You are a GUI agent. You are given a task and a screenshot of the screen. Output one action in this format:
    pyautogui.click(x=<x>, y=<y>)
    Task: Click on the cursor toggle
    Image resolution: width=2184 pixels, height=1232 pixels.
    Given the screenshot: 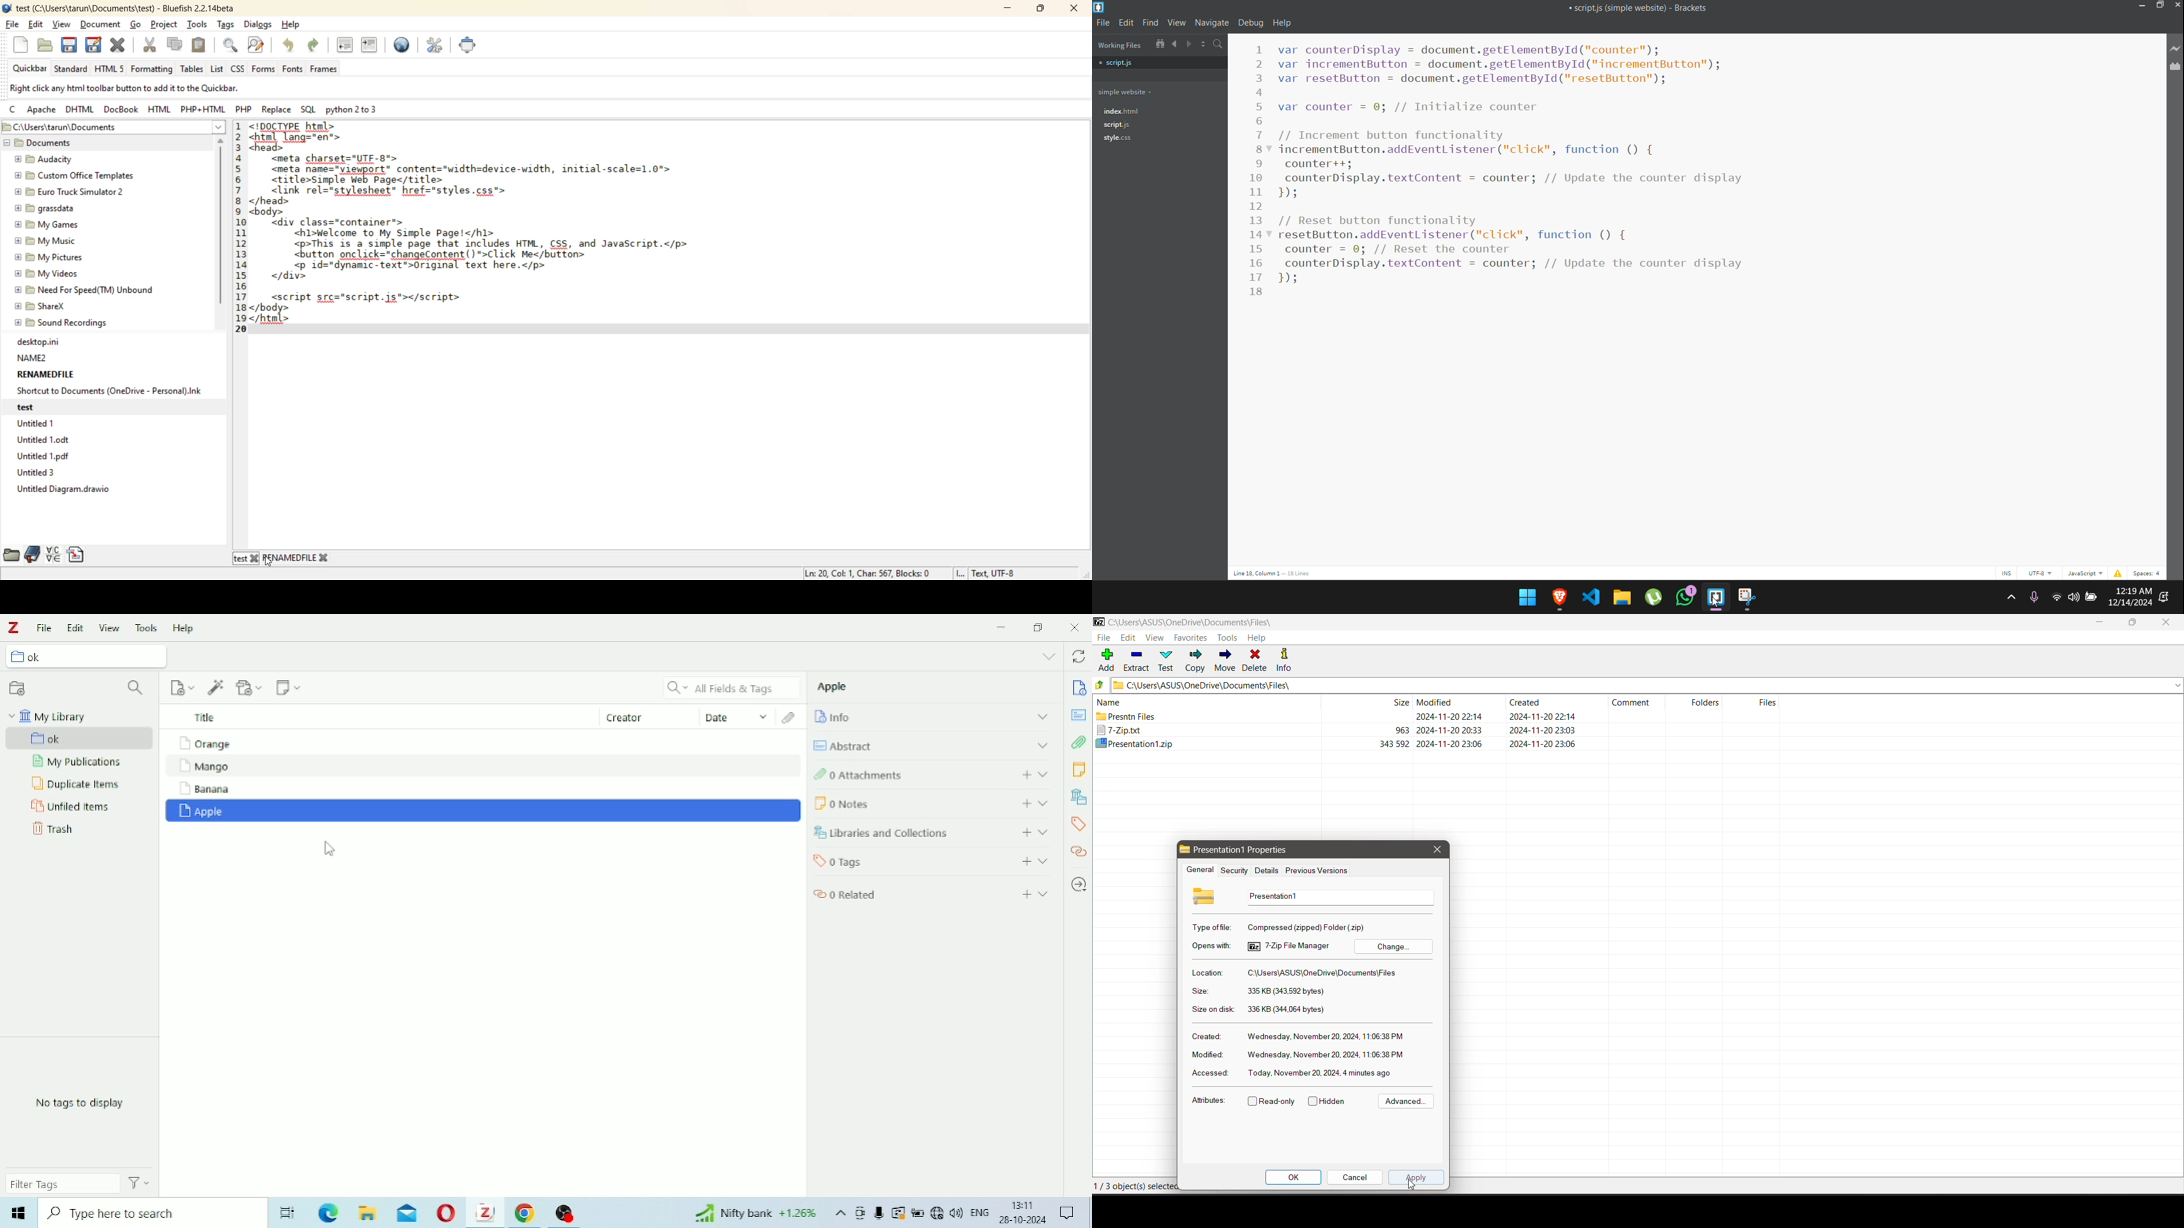 What is the action you would take?
    pyautogui.click(x=2007, y=575)
    